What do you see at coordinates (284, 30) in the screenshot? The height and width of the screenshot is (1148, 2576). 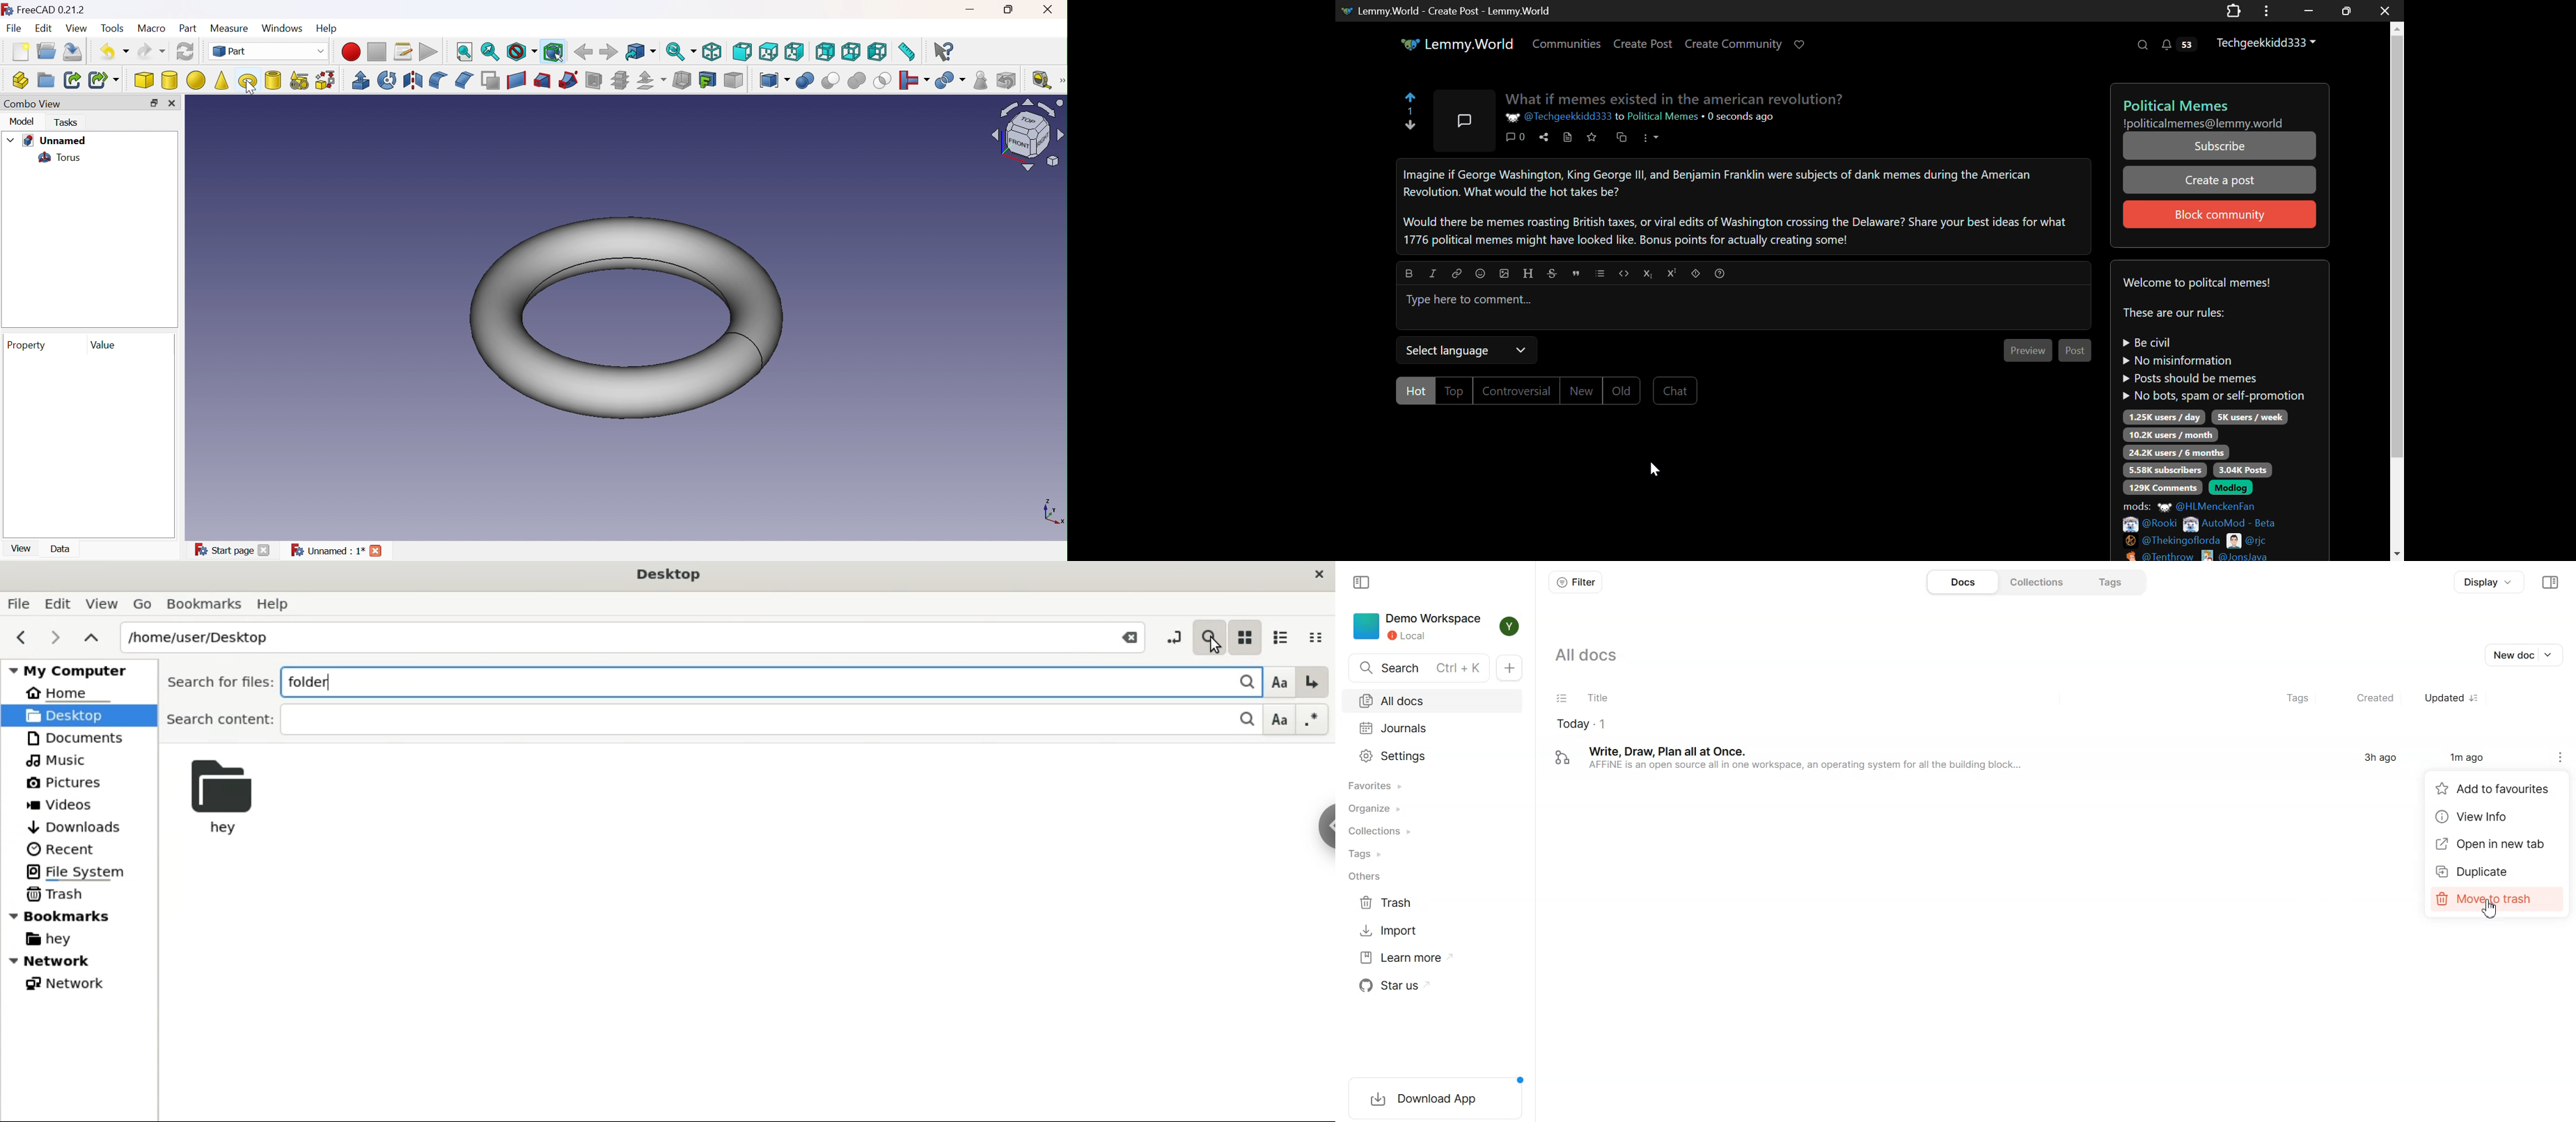 I see `Windows` at bounding box center [284, 30].